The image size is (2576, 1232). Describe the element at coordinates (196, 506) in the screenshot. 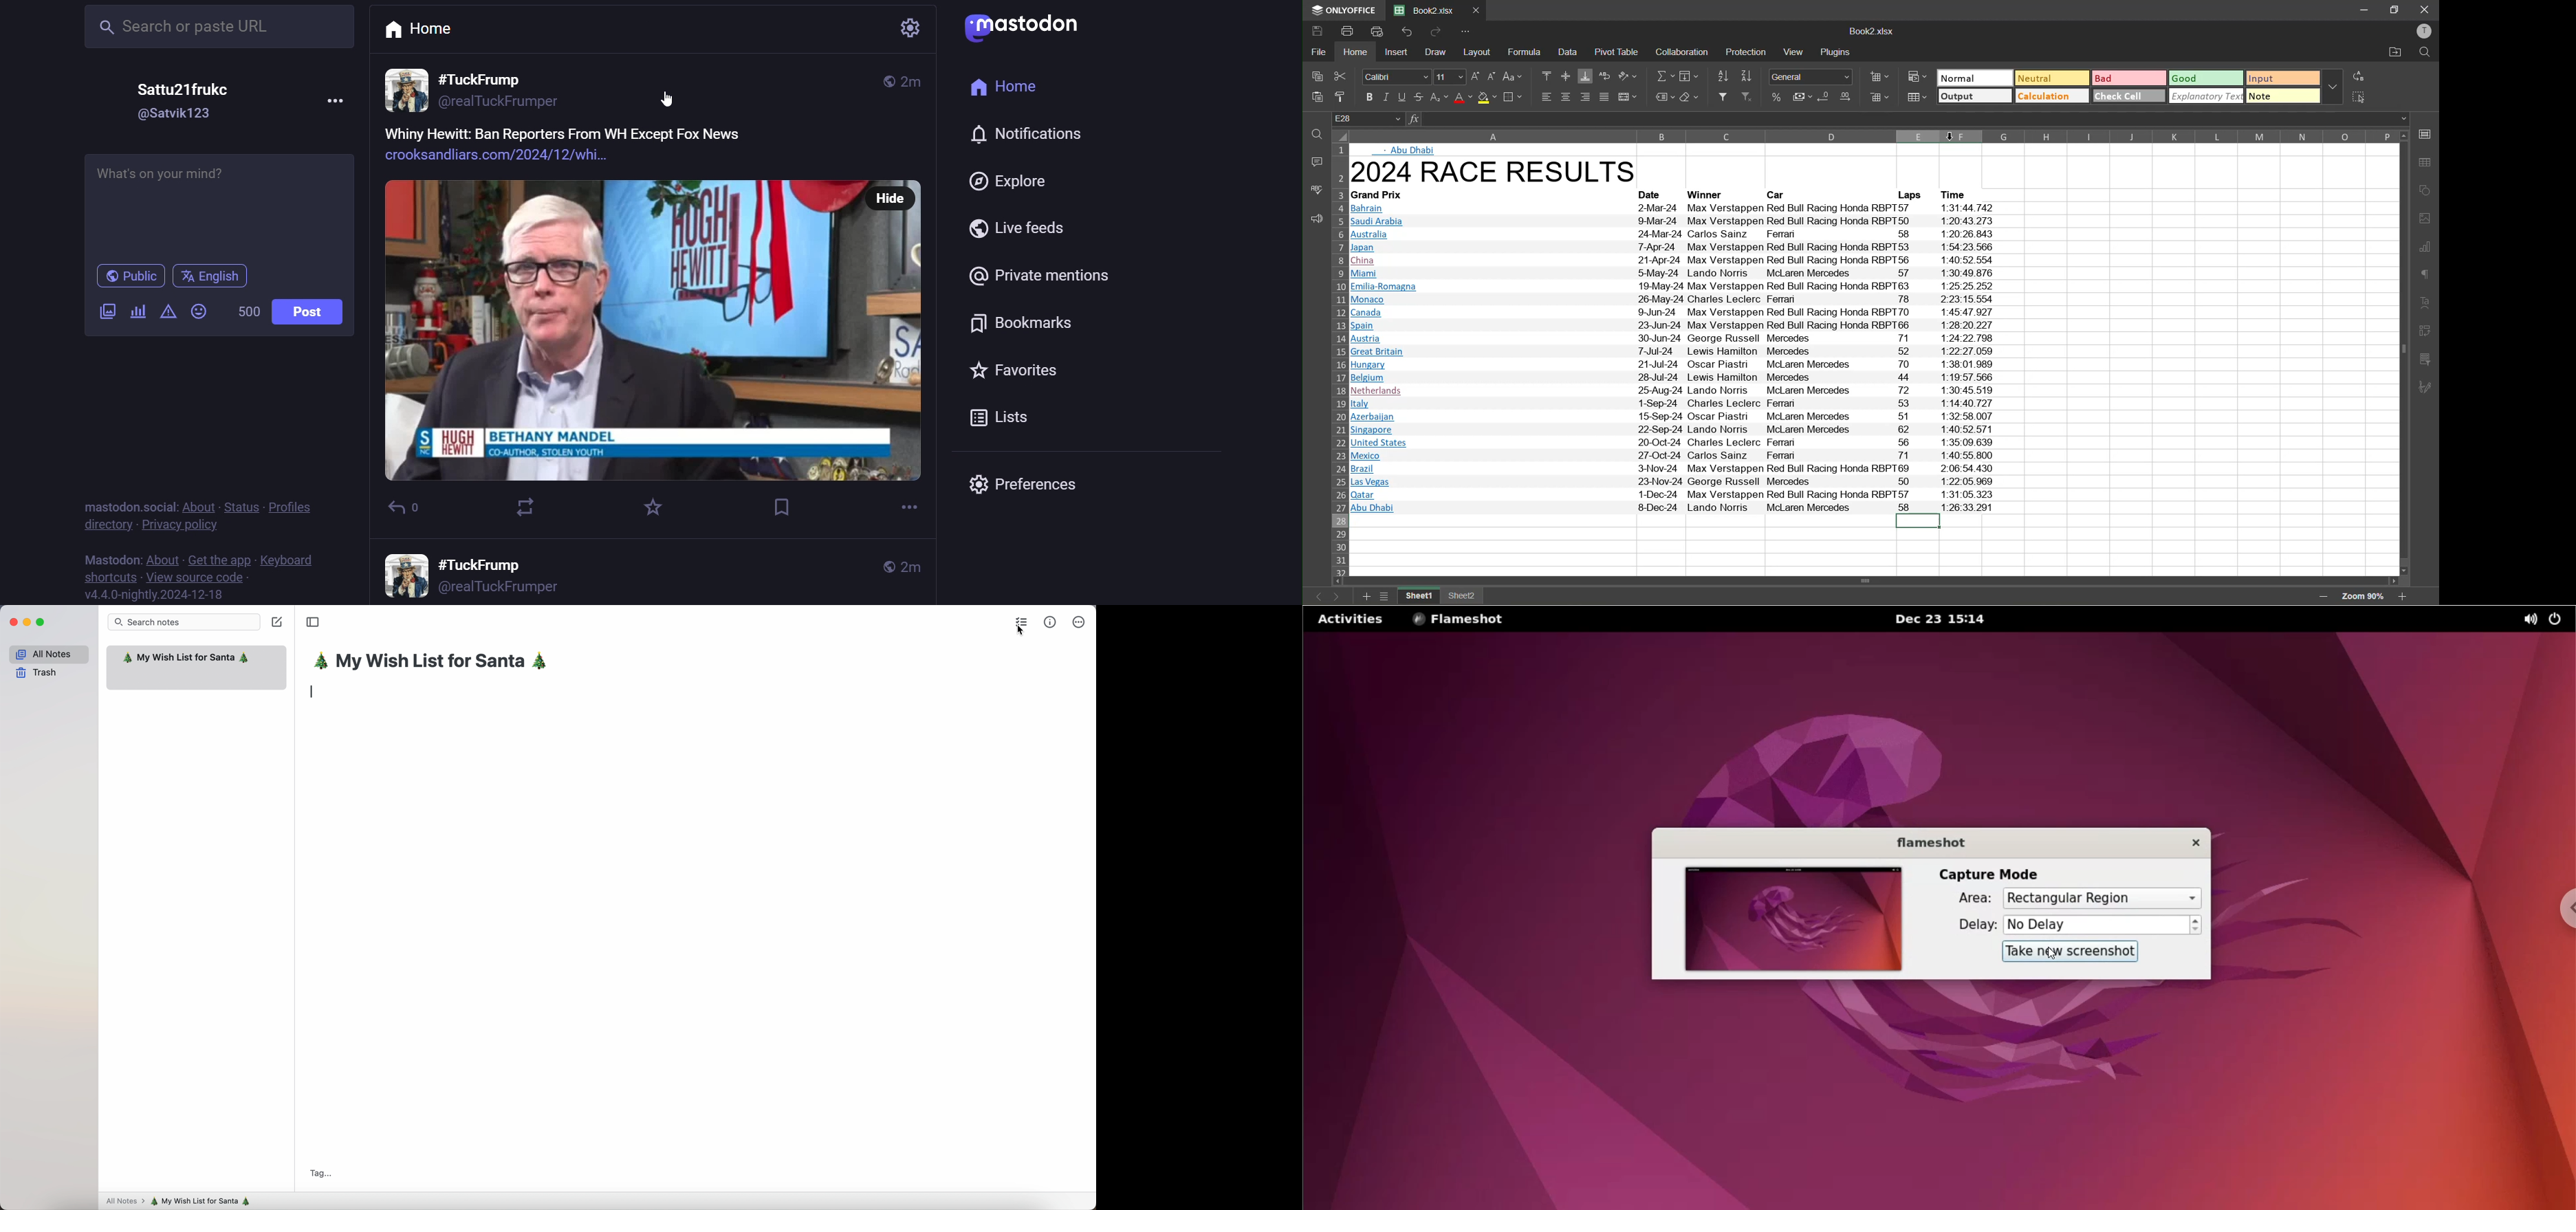

I see `about` at that location.